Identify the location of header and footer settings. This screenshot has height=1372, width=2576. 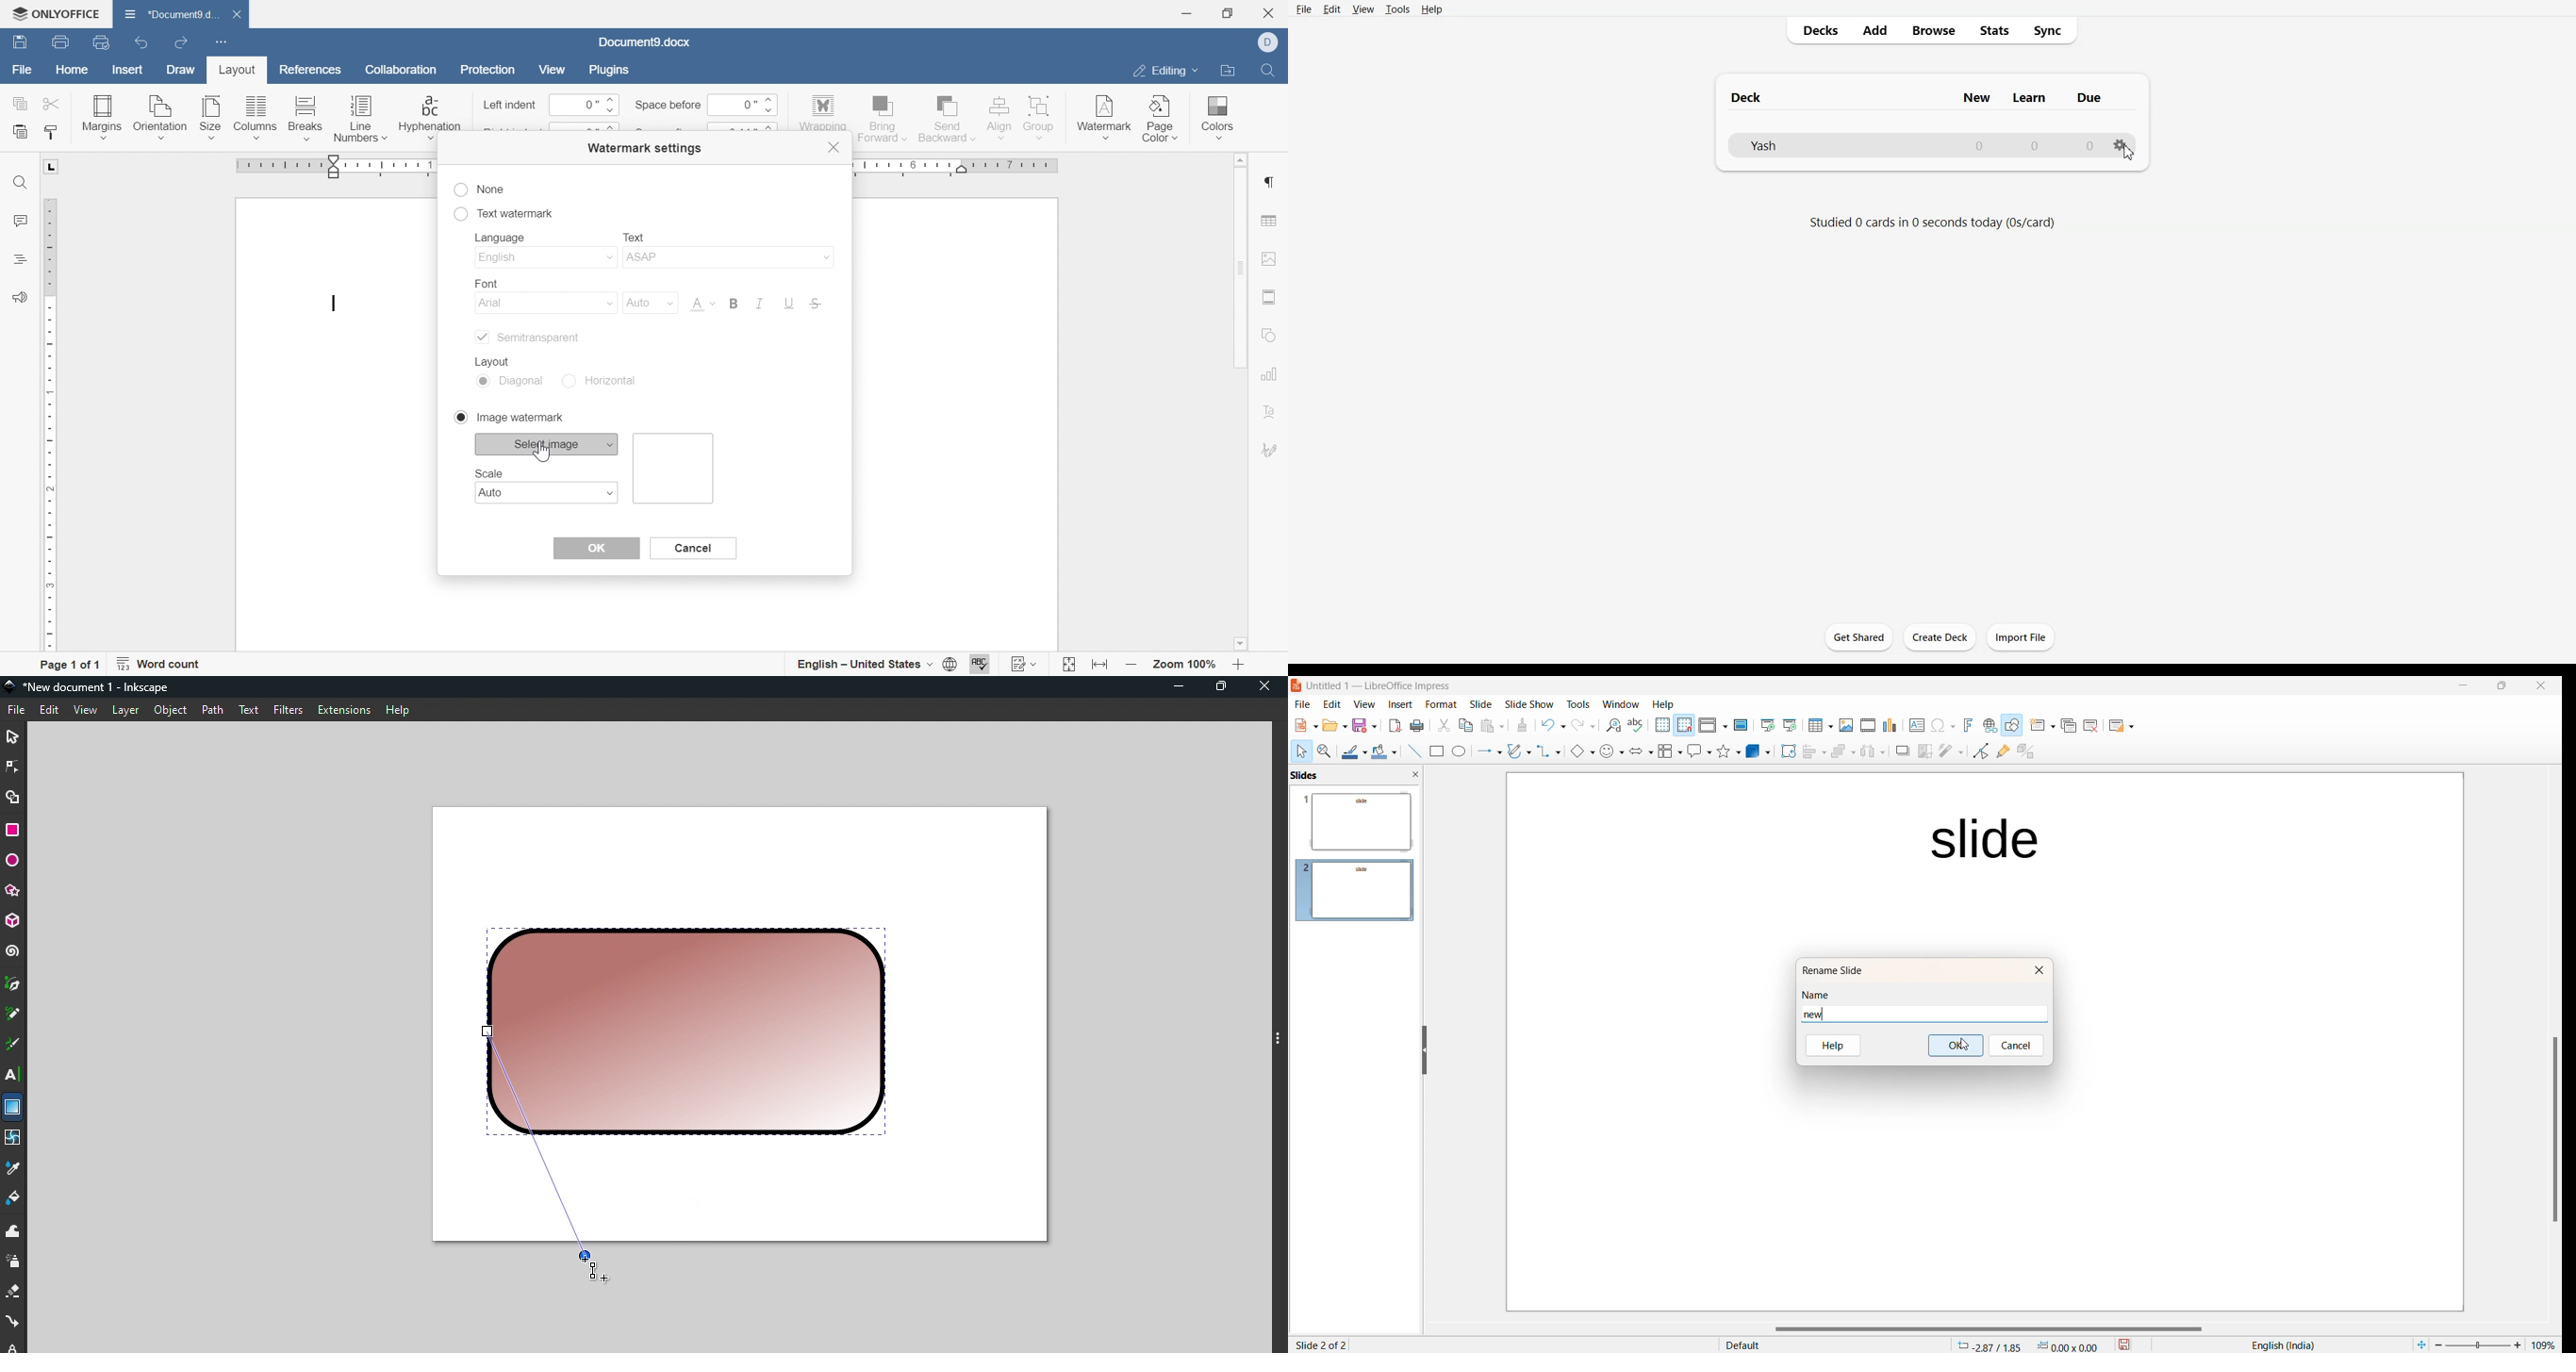
(1267, 297).